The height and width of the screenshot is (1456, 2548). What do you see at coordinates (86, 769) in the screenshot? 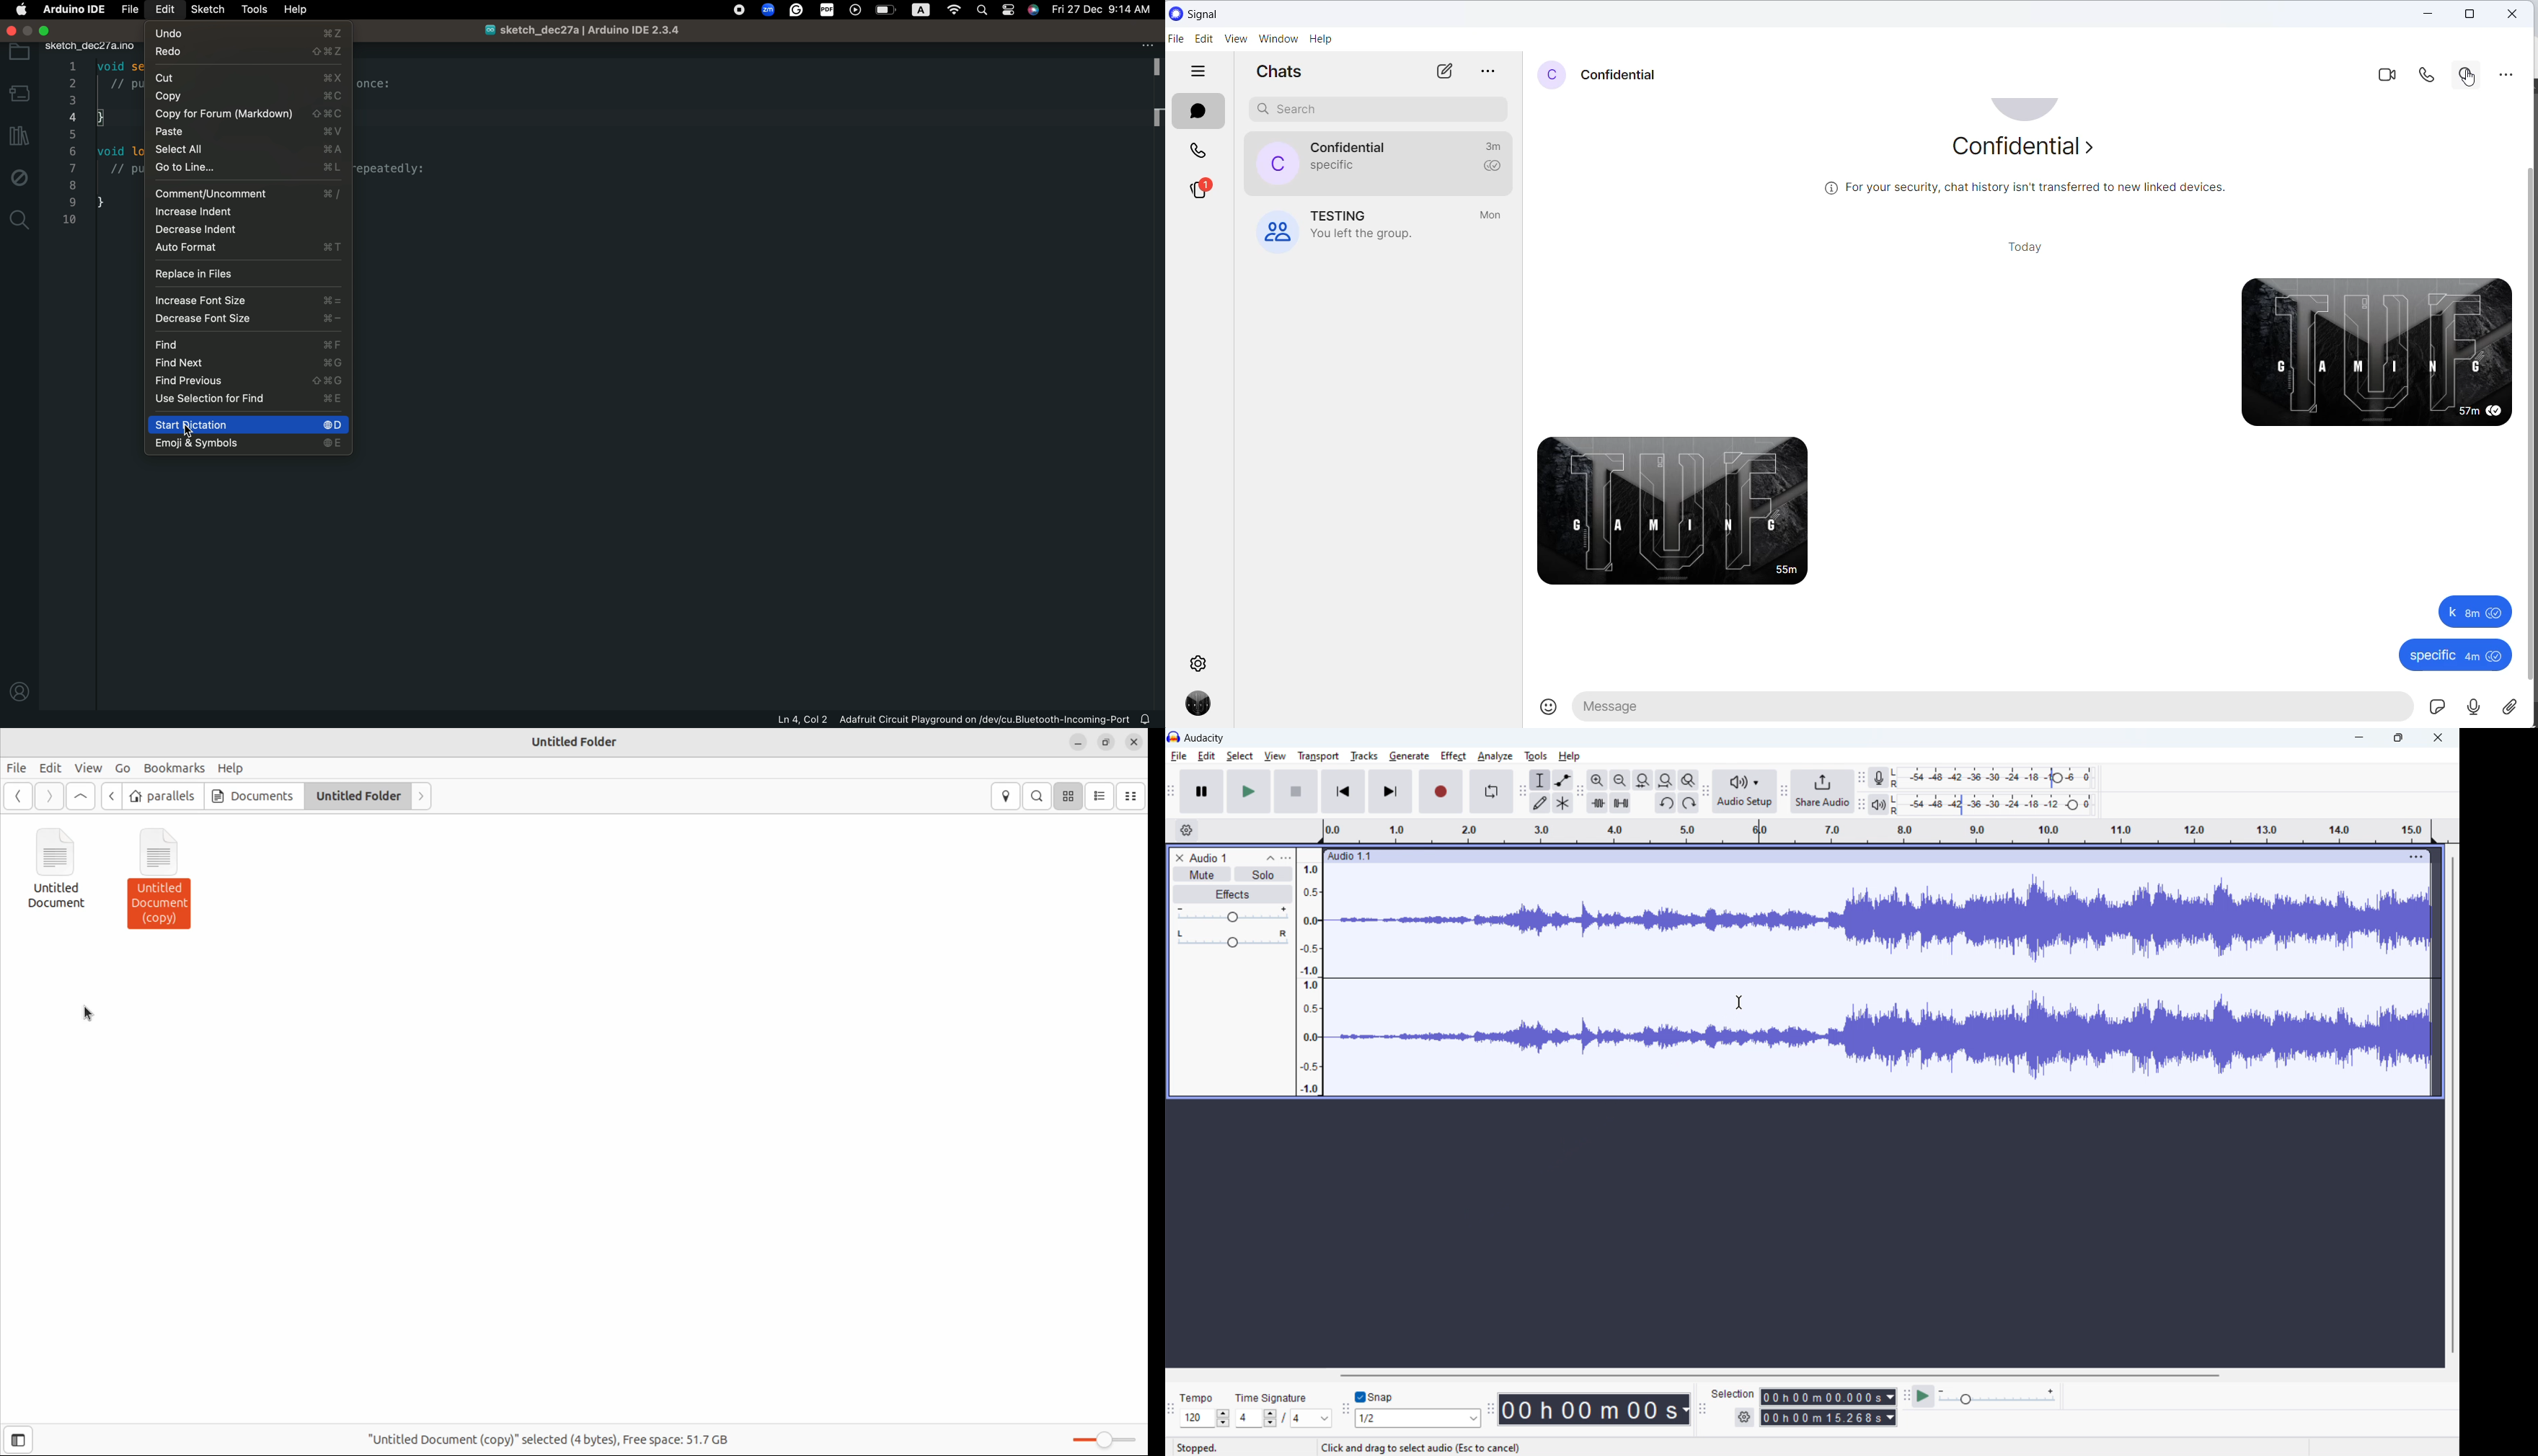
I see `View` at bounding box center [86, 769].